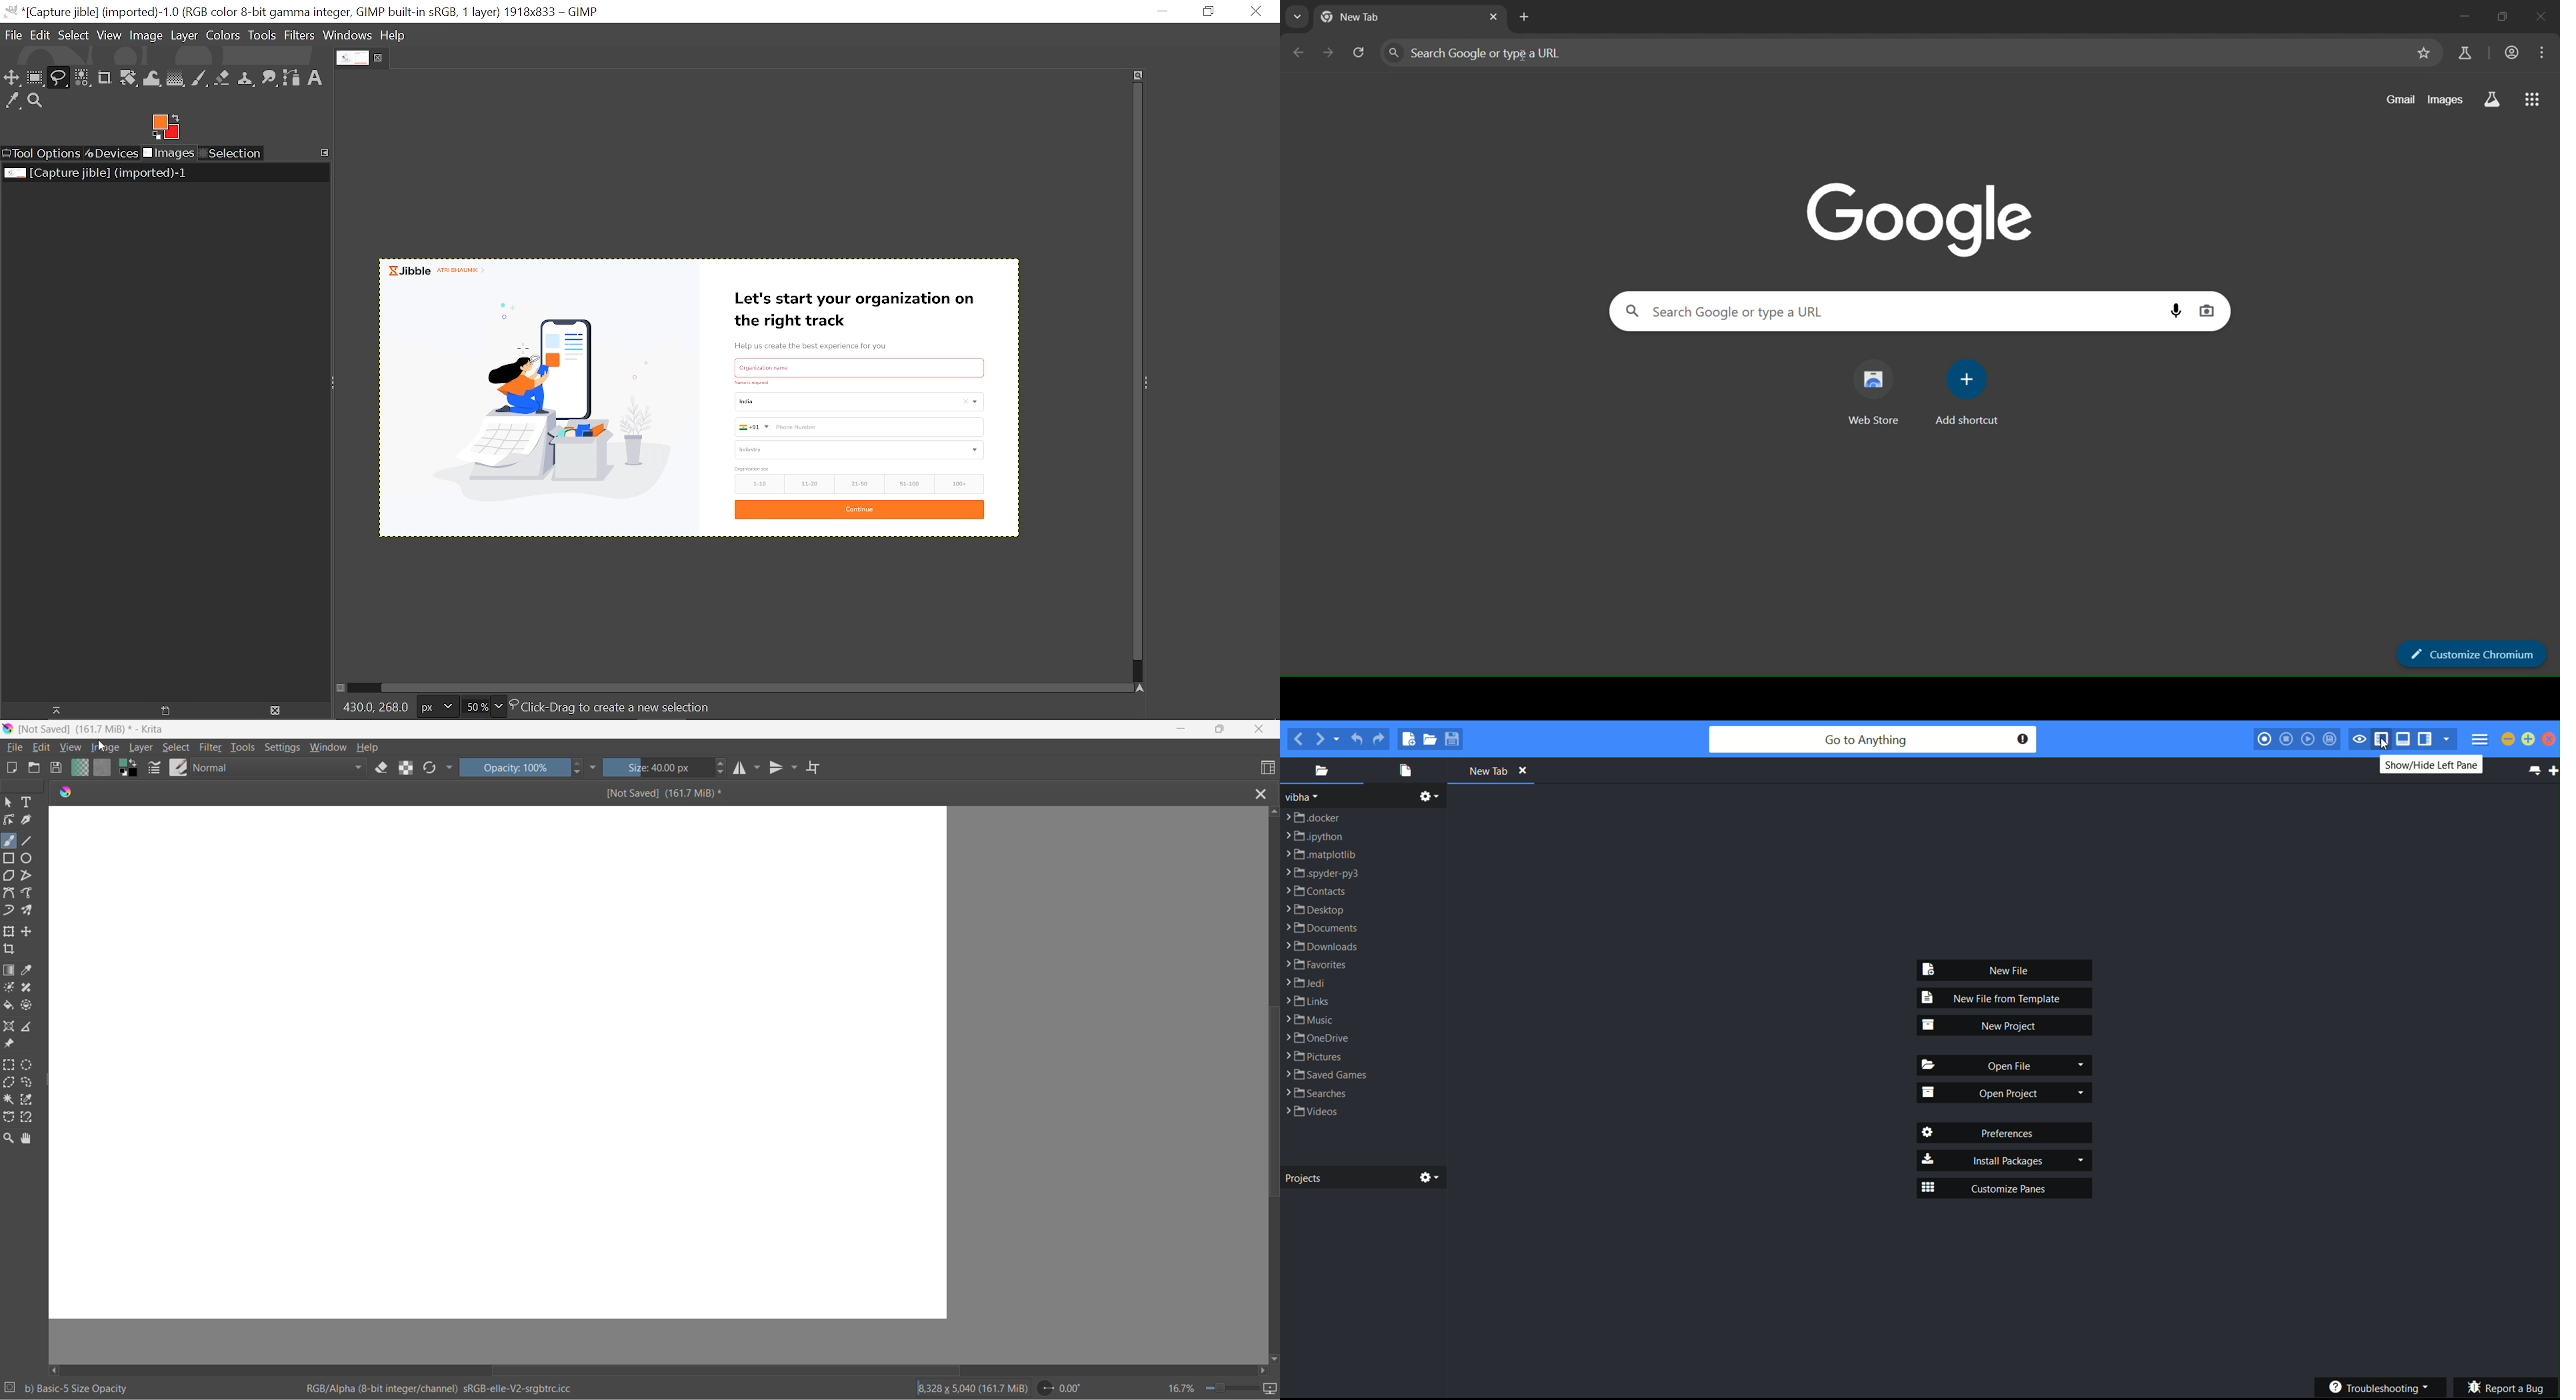 The image size is (2576, 1400). Describe the element at coordinates (34, 768) in the screenshot. I see `open document` at that location.